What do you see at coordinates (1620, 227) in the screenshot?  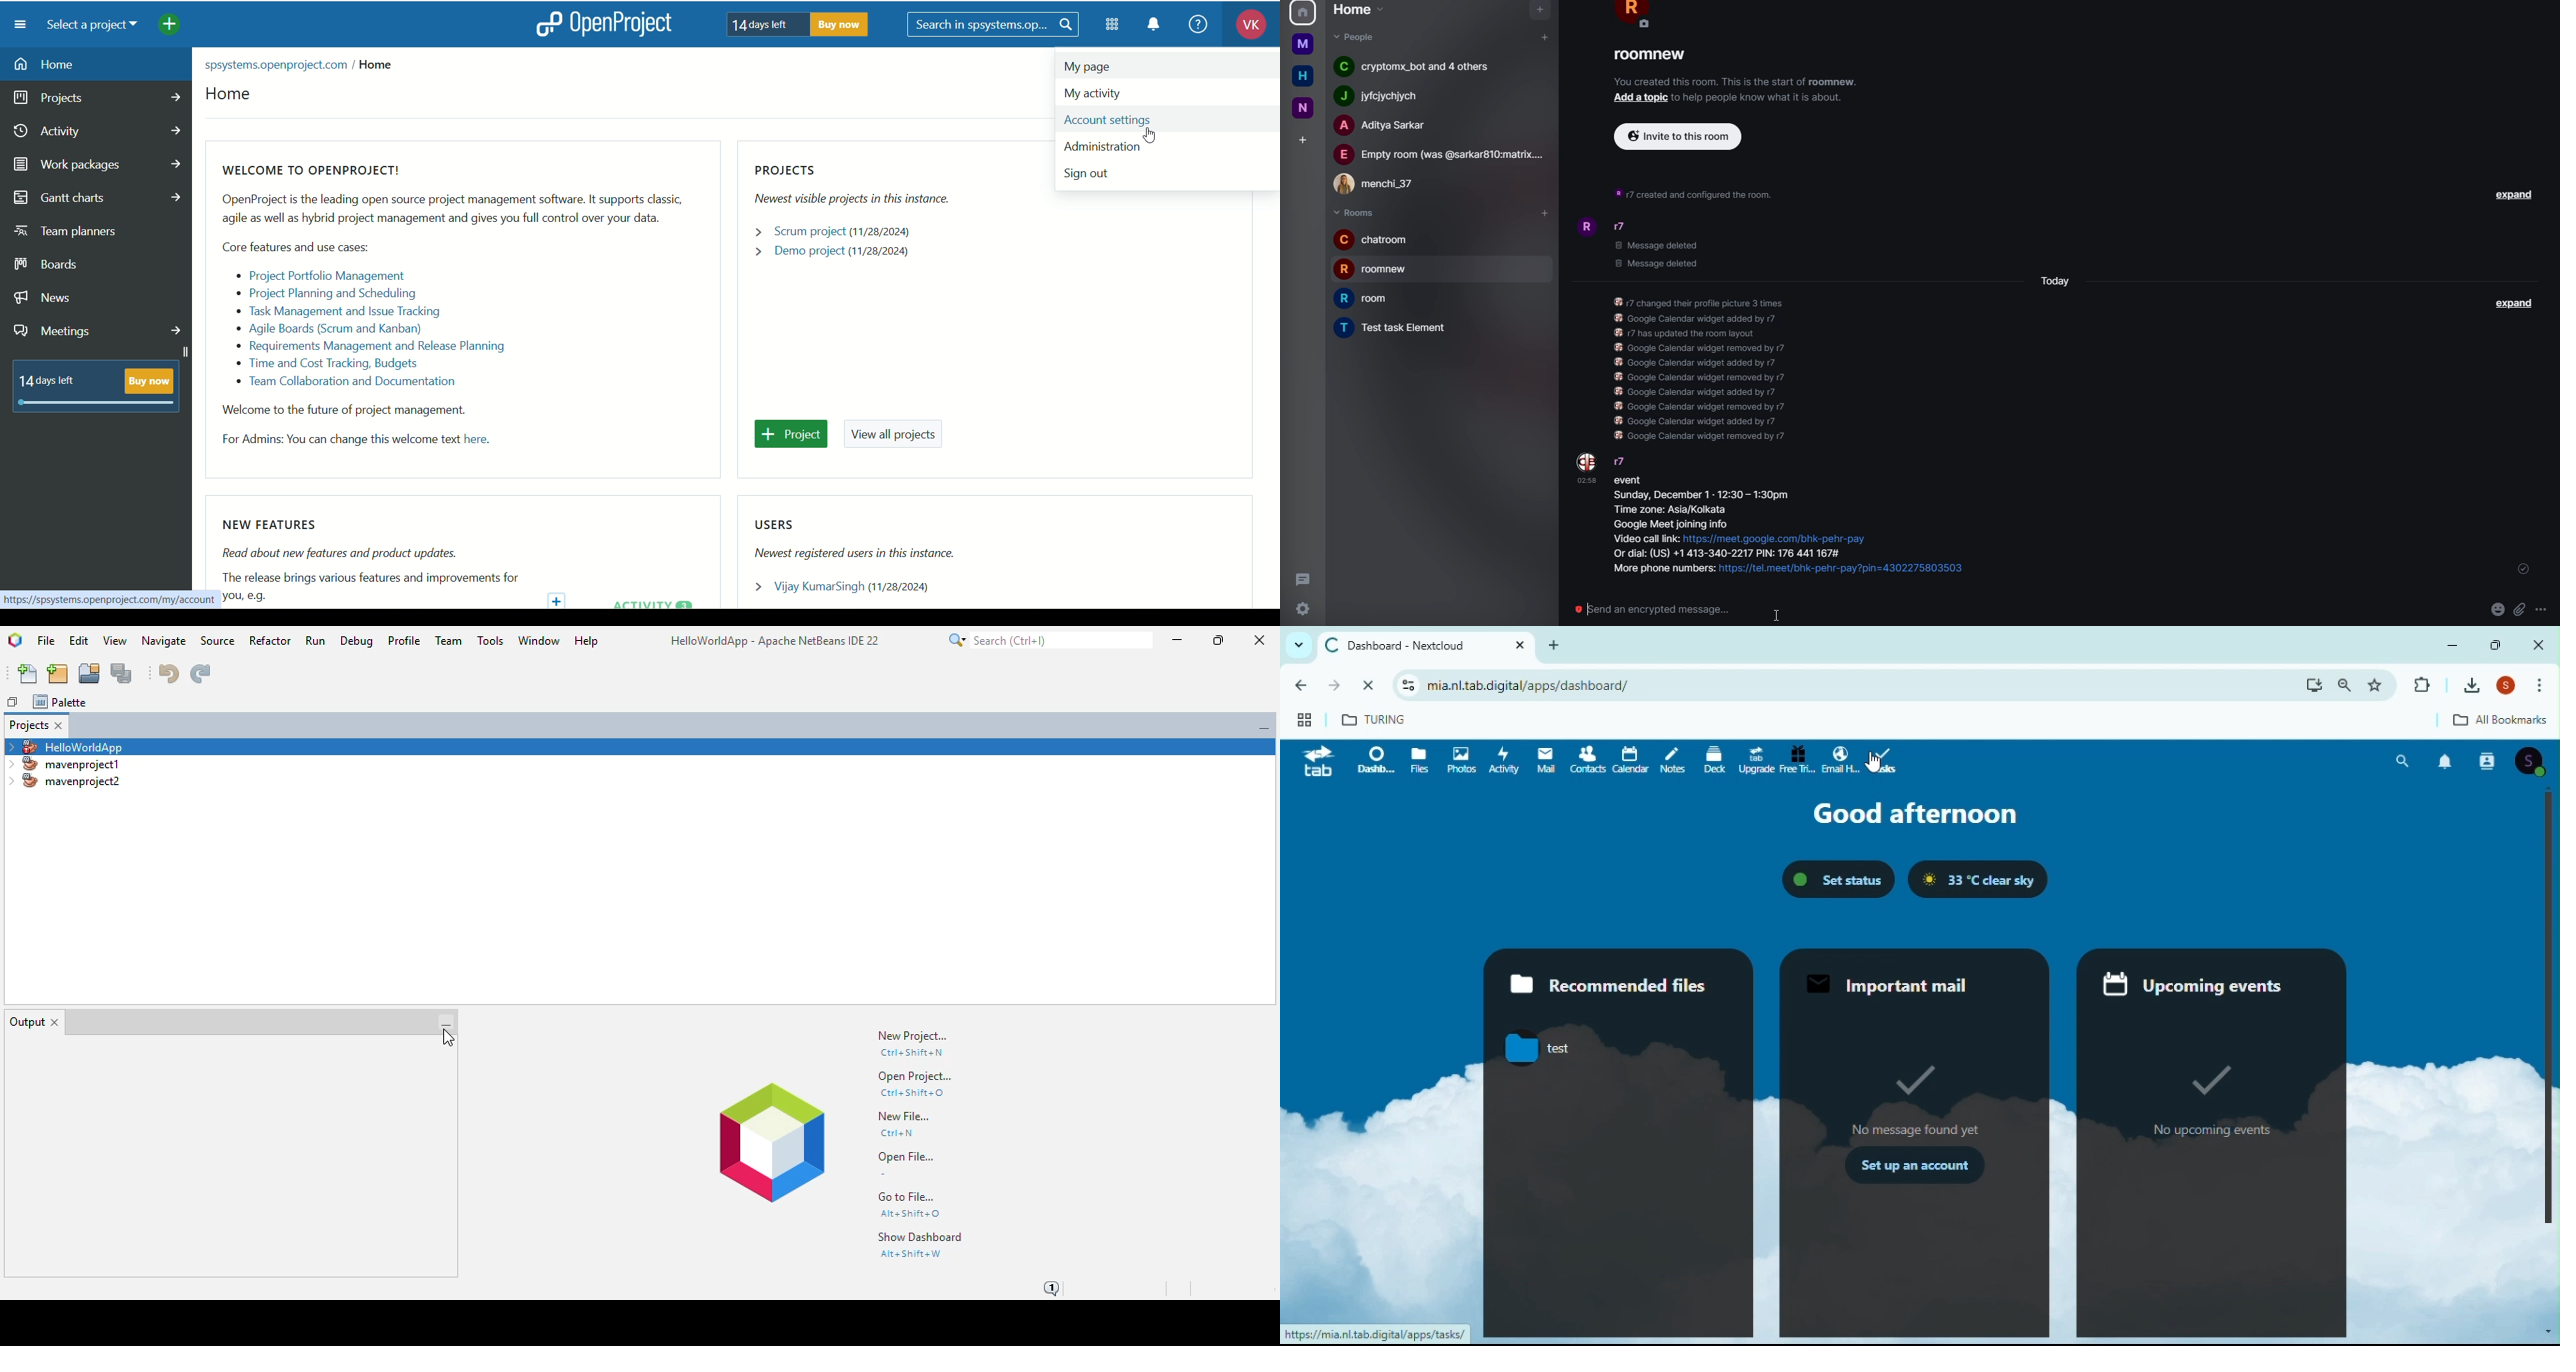 I see `people` at bounding box center [1620, 227].